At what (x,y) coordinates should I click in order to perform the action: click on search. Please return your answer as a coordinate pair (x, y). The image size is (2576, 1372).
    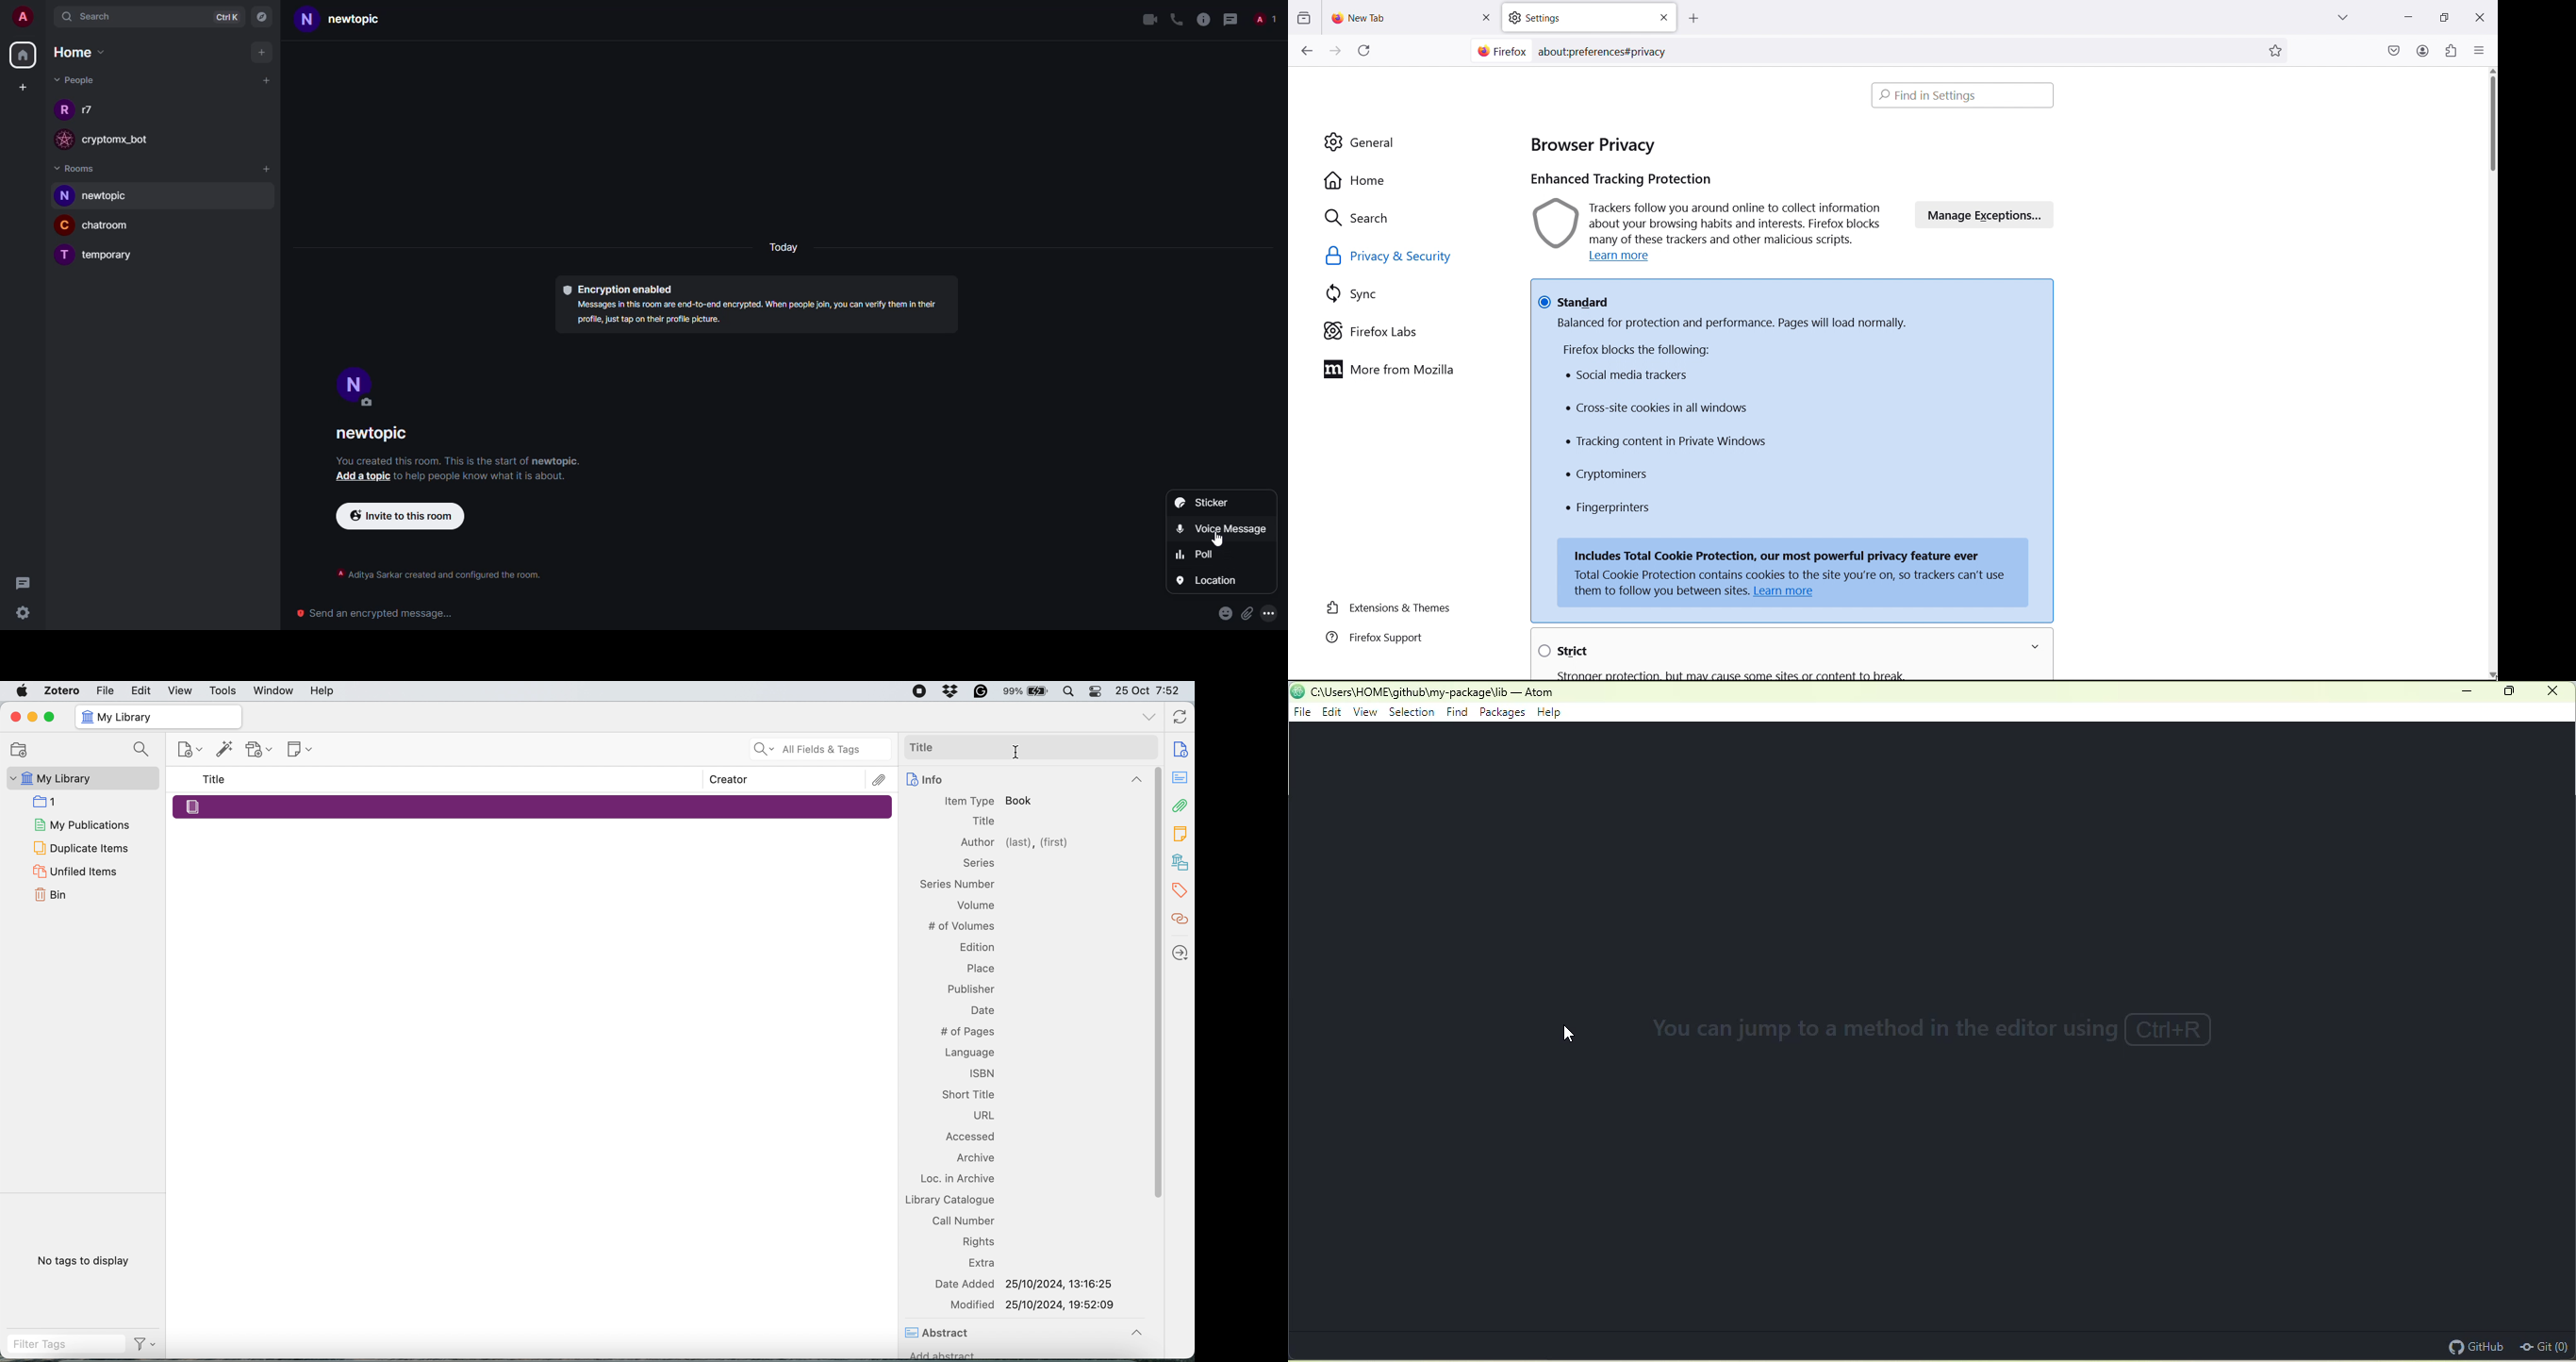
    Looking at the image, I should click on (91, 17).